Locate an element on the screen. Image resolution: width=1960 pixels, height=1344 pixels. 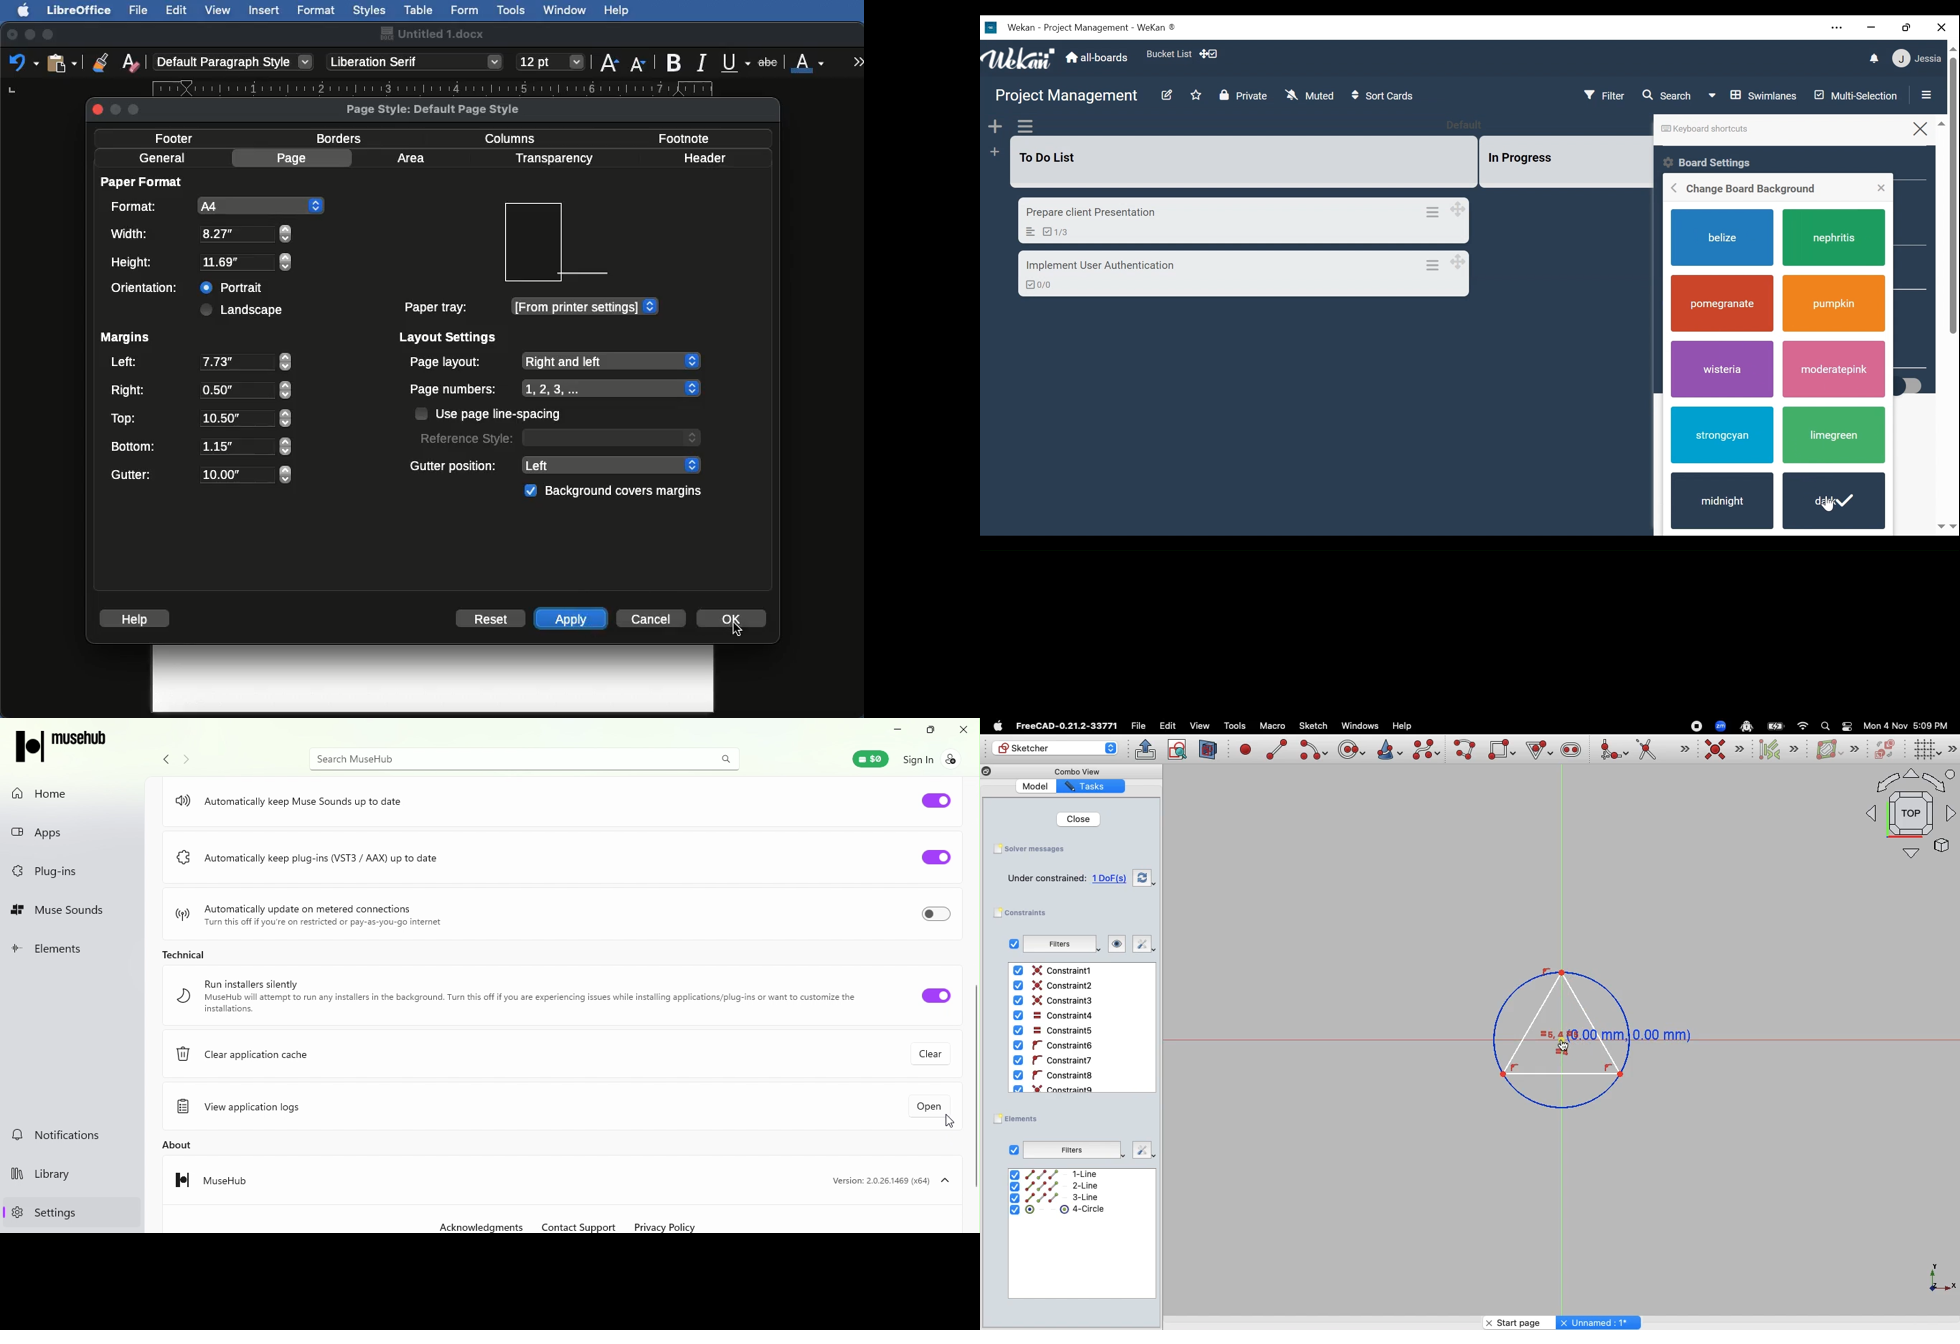
3-Line is located at coordinates (1063, 1198).